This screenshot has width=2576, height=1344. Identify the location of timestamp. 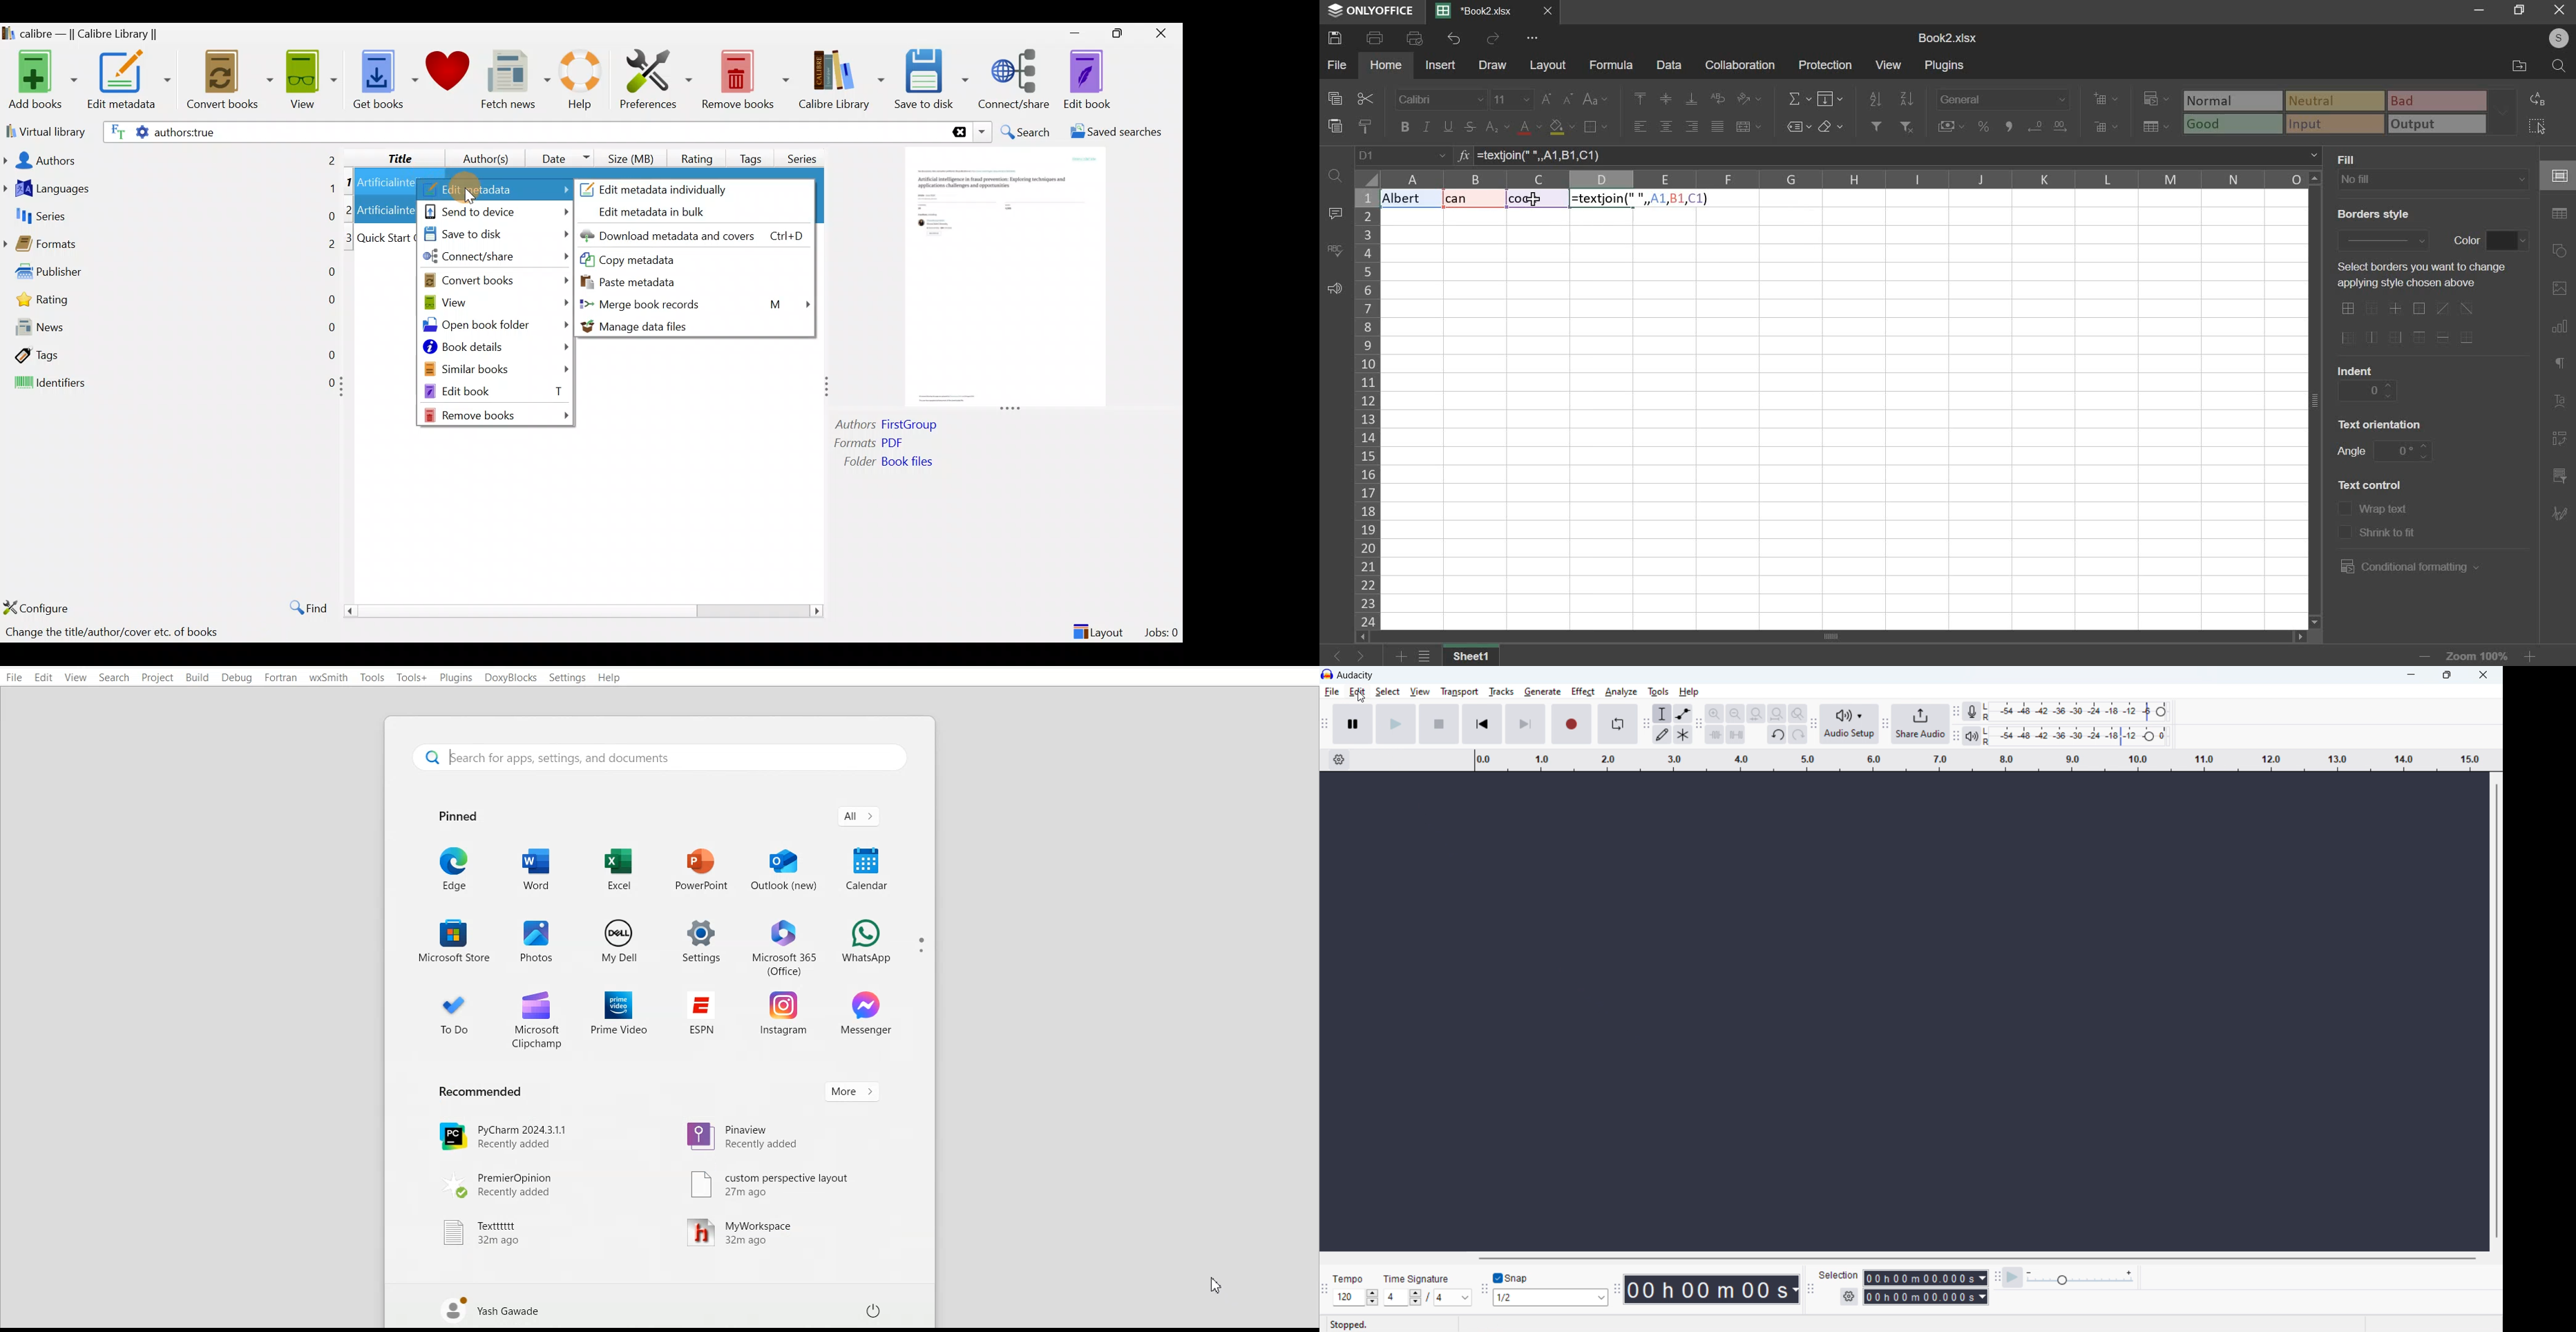
(1712, 1289).